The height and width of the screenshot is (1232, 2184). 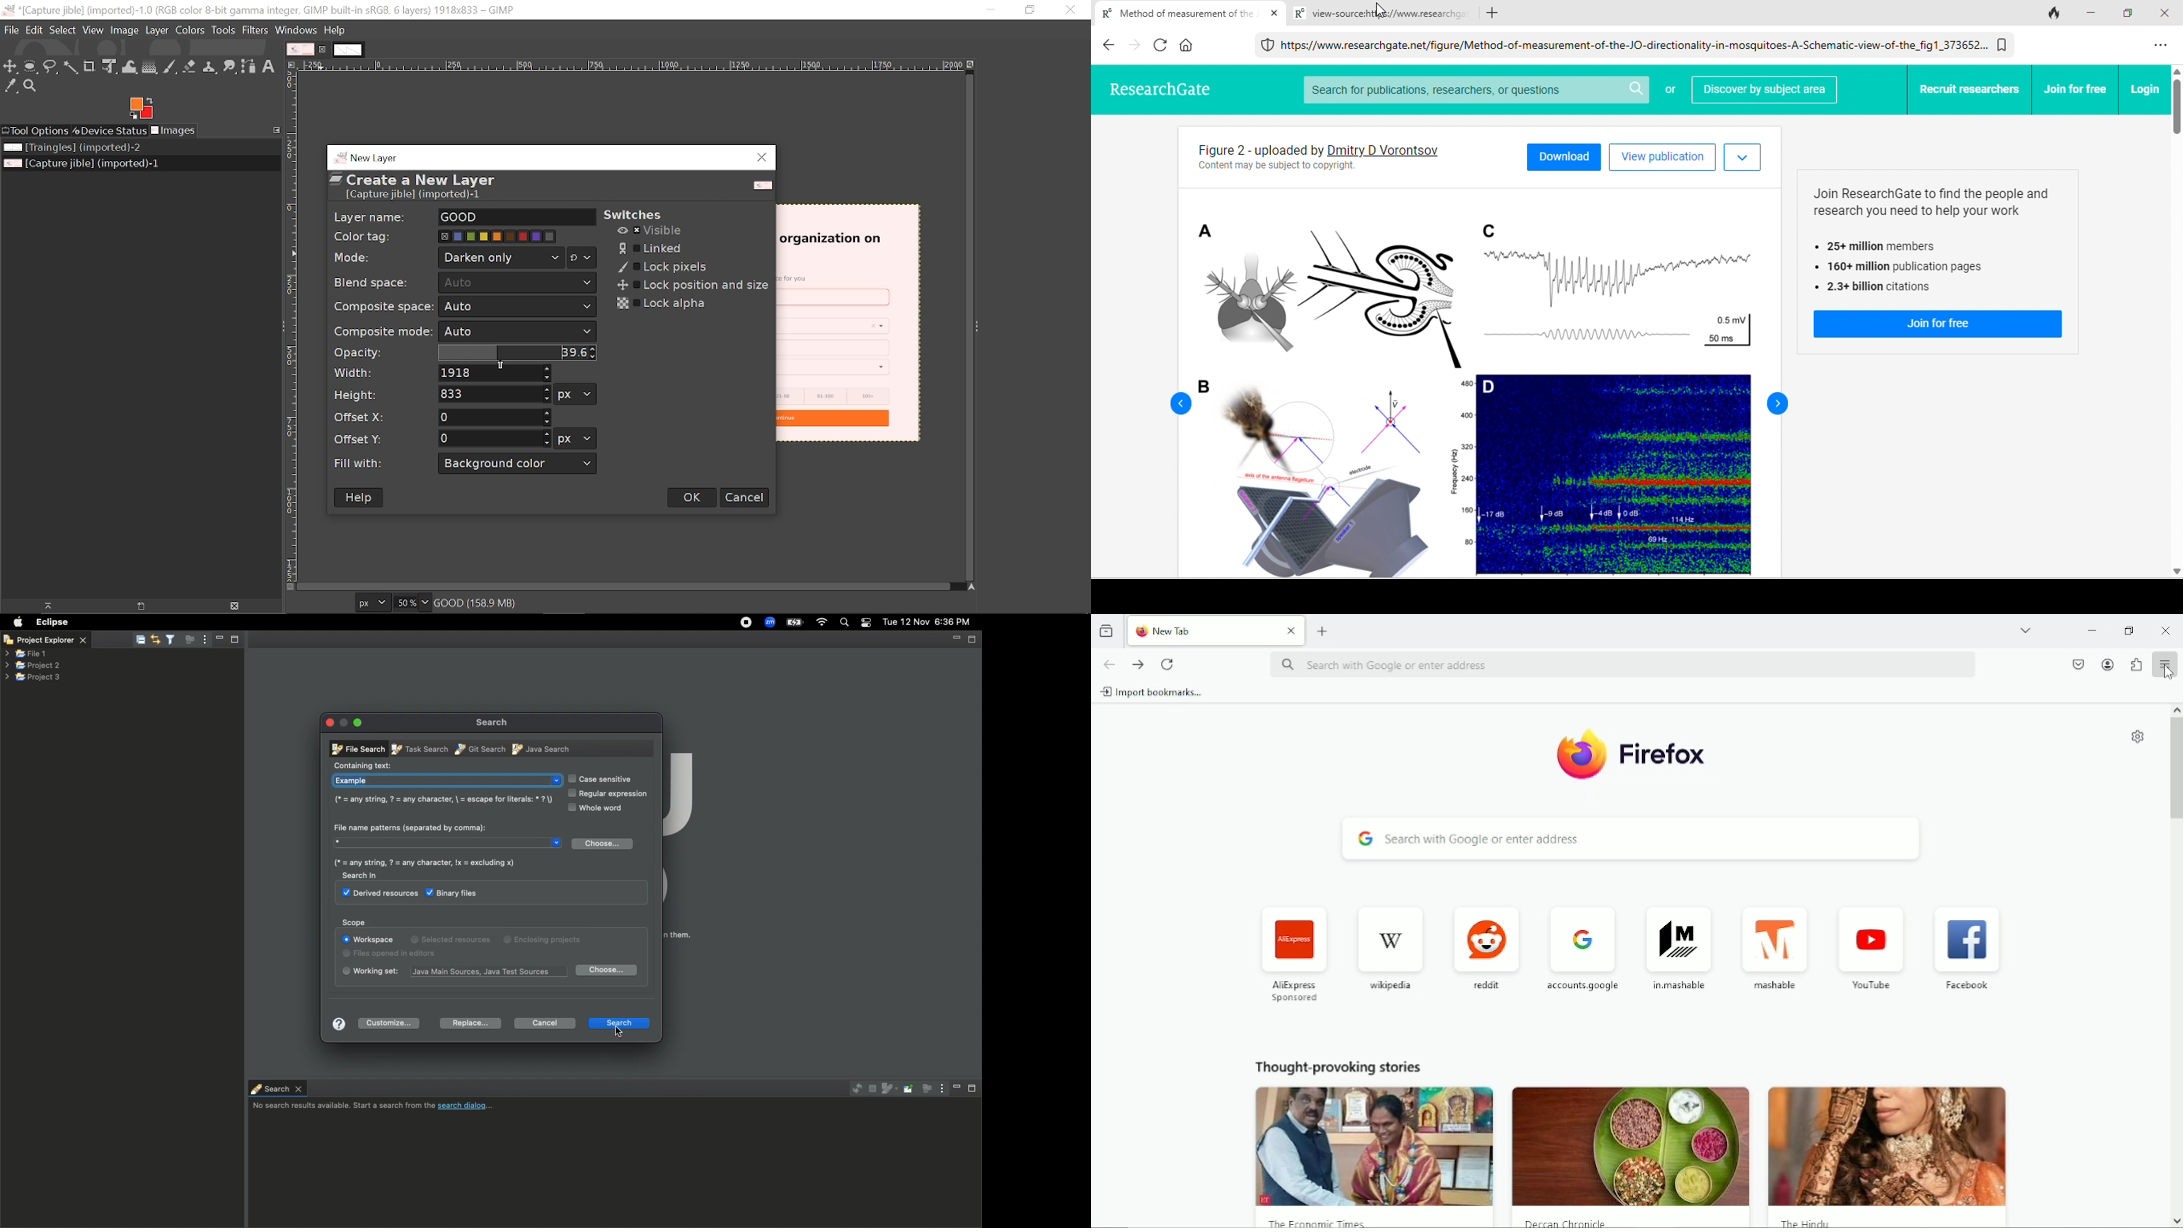 I want to click on facebook, so click(x=1965, y=949).